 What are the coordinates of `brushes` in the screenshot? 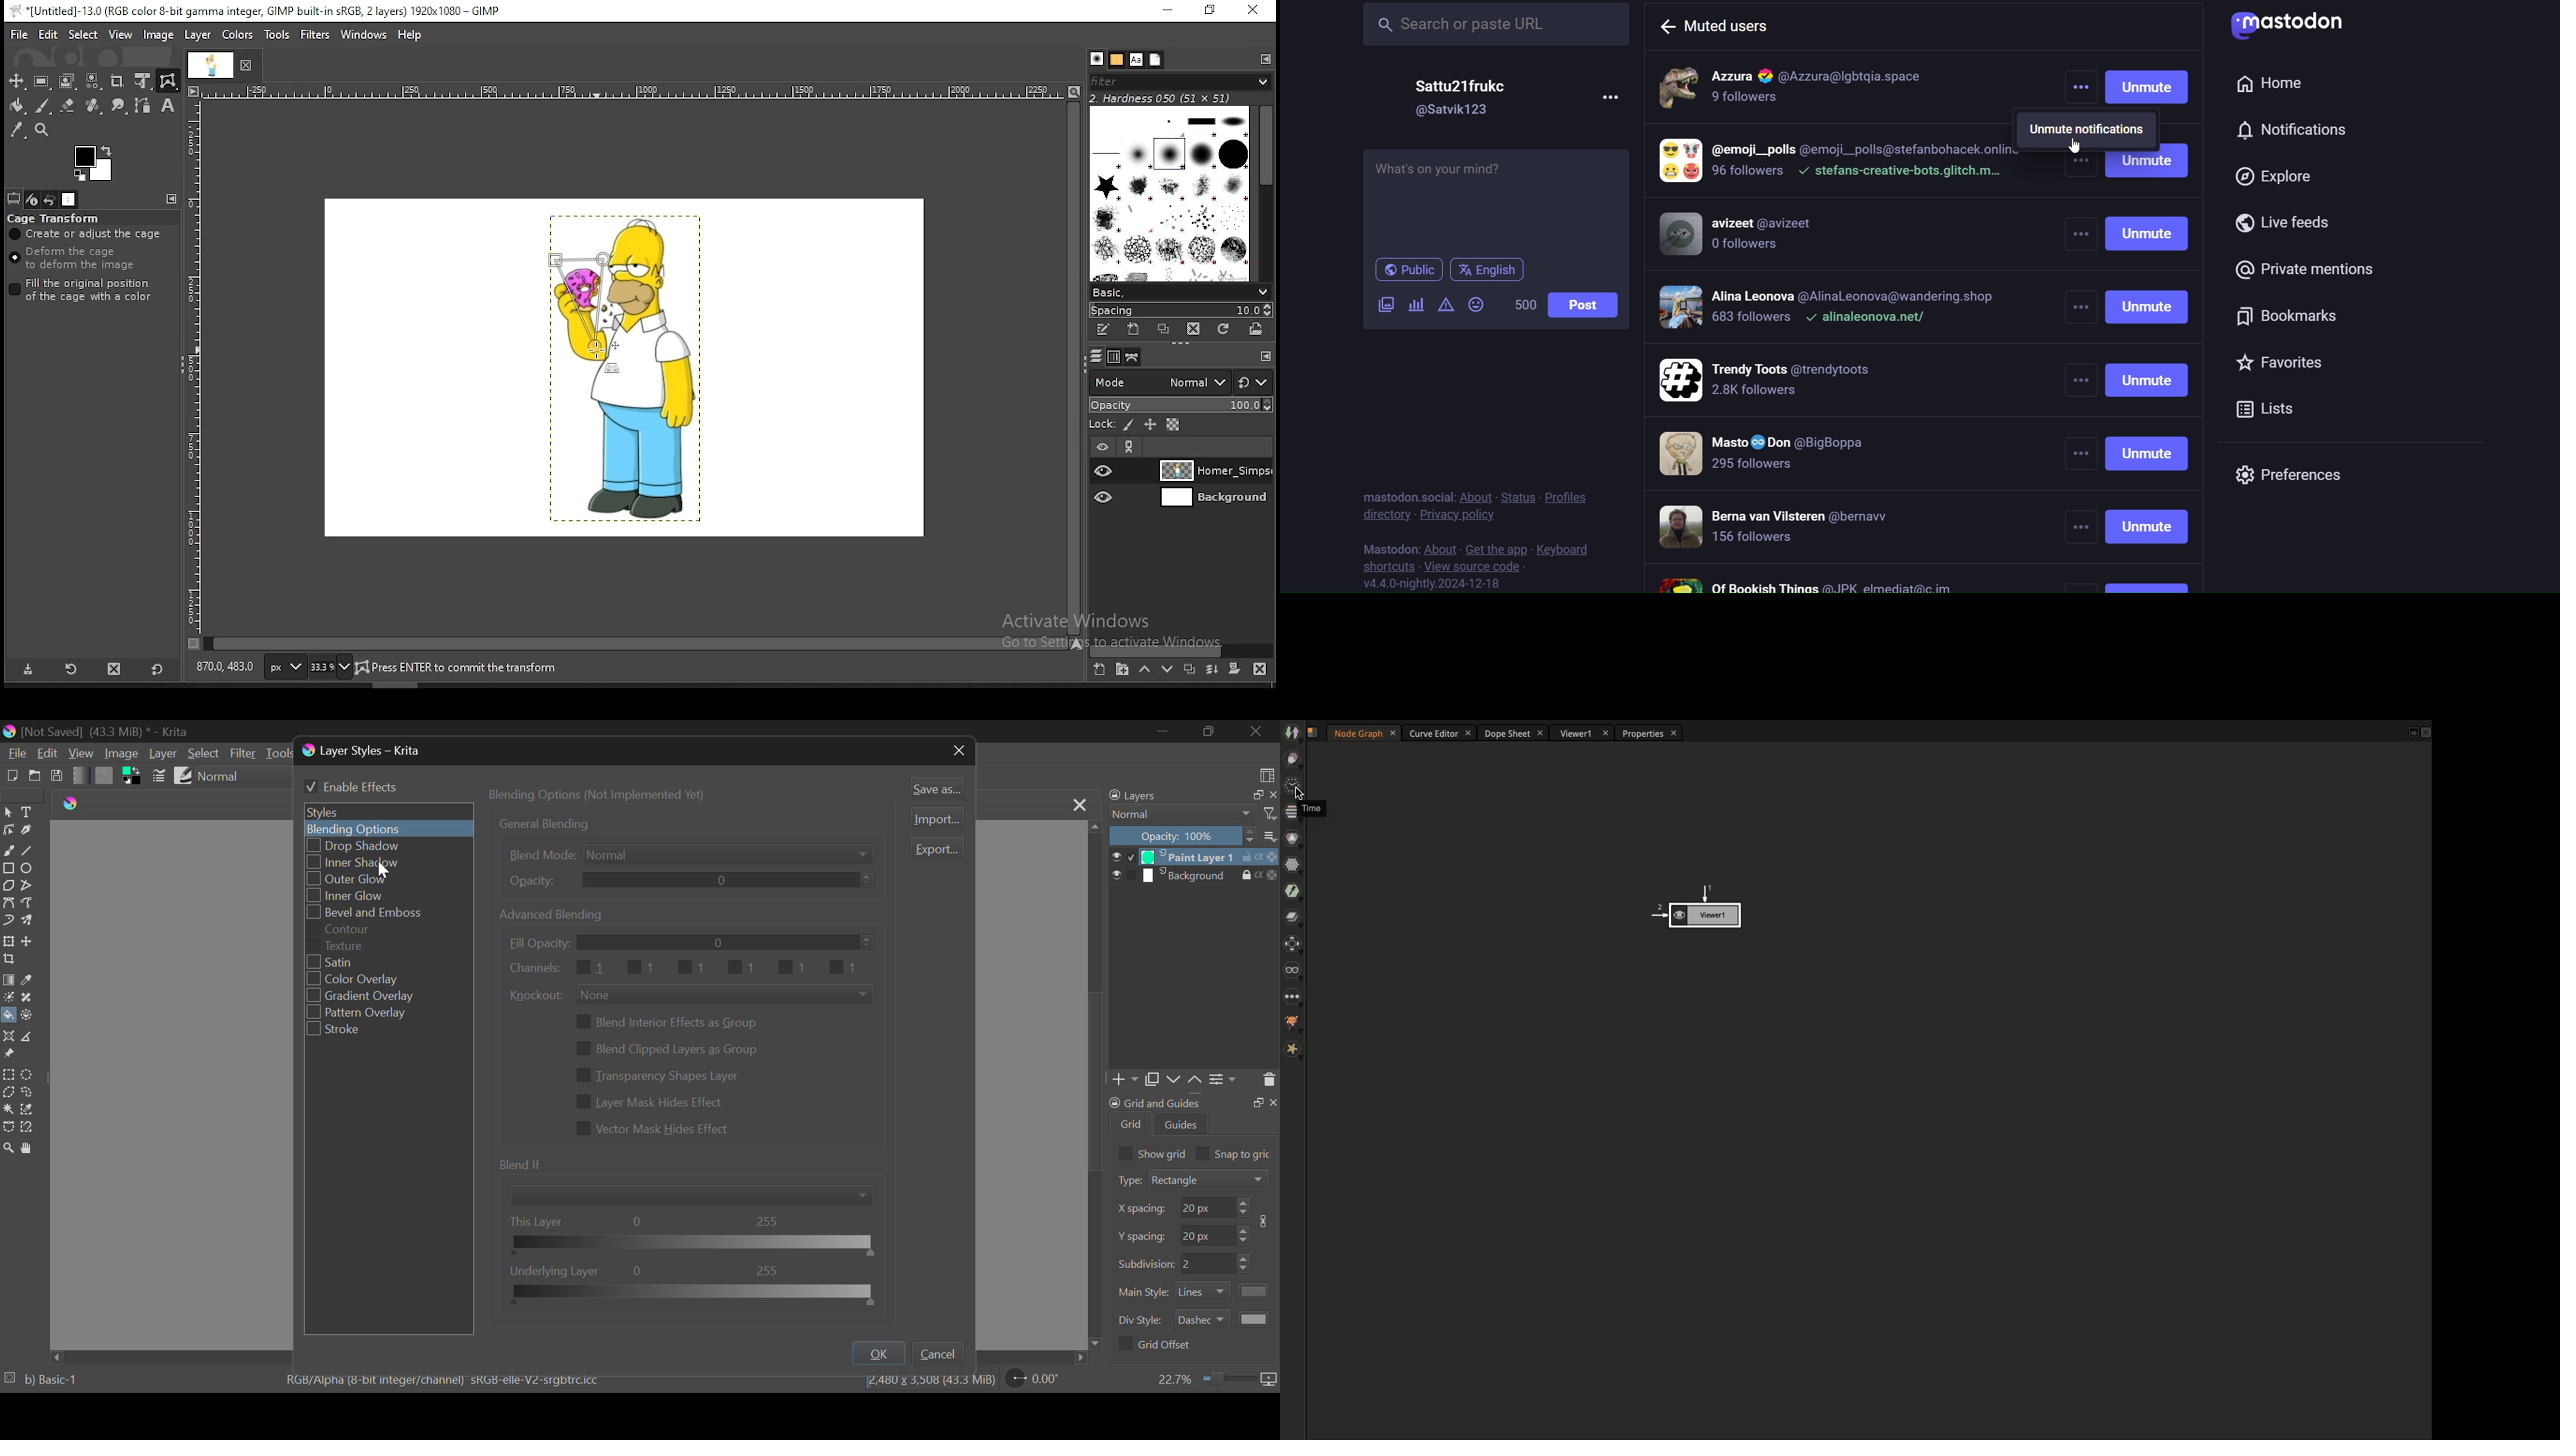 It's located at (1171, 192).